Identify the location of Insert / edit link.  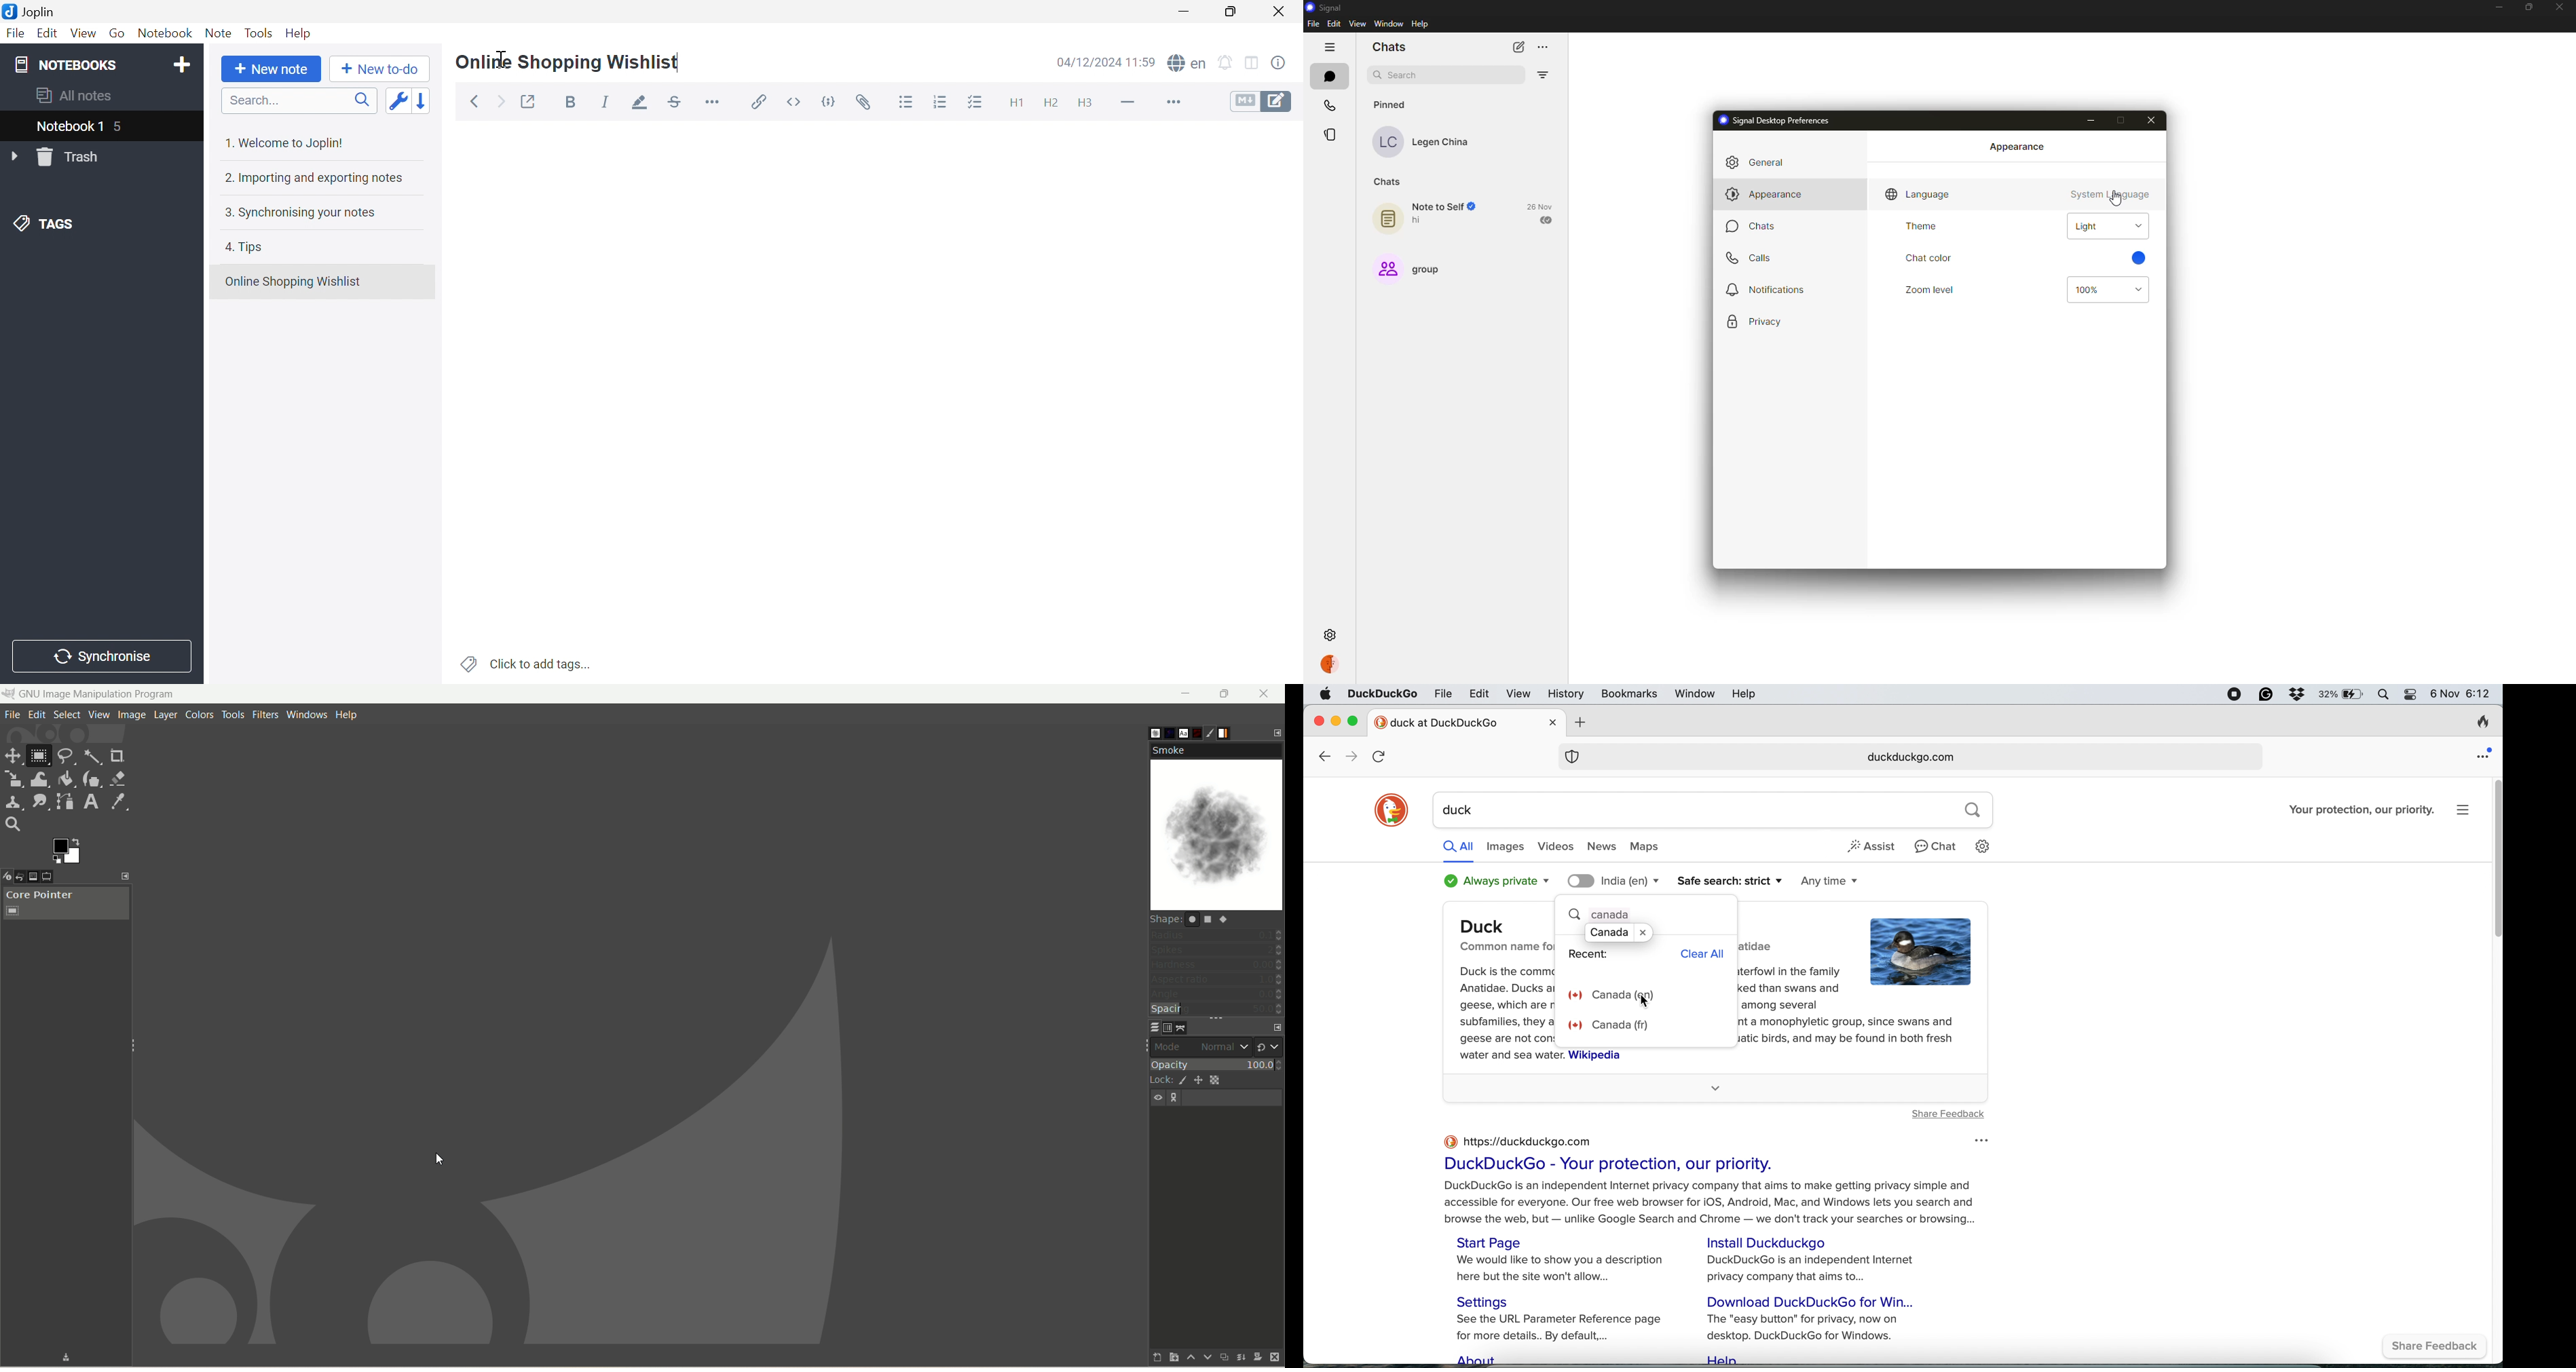
(760, 100).